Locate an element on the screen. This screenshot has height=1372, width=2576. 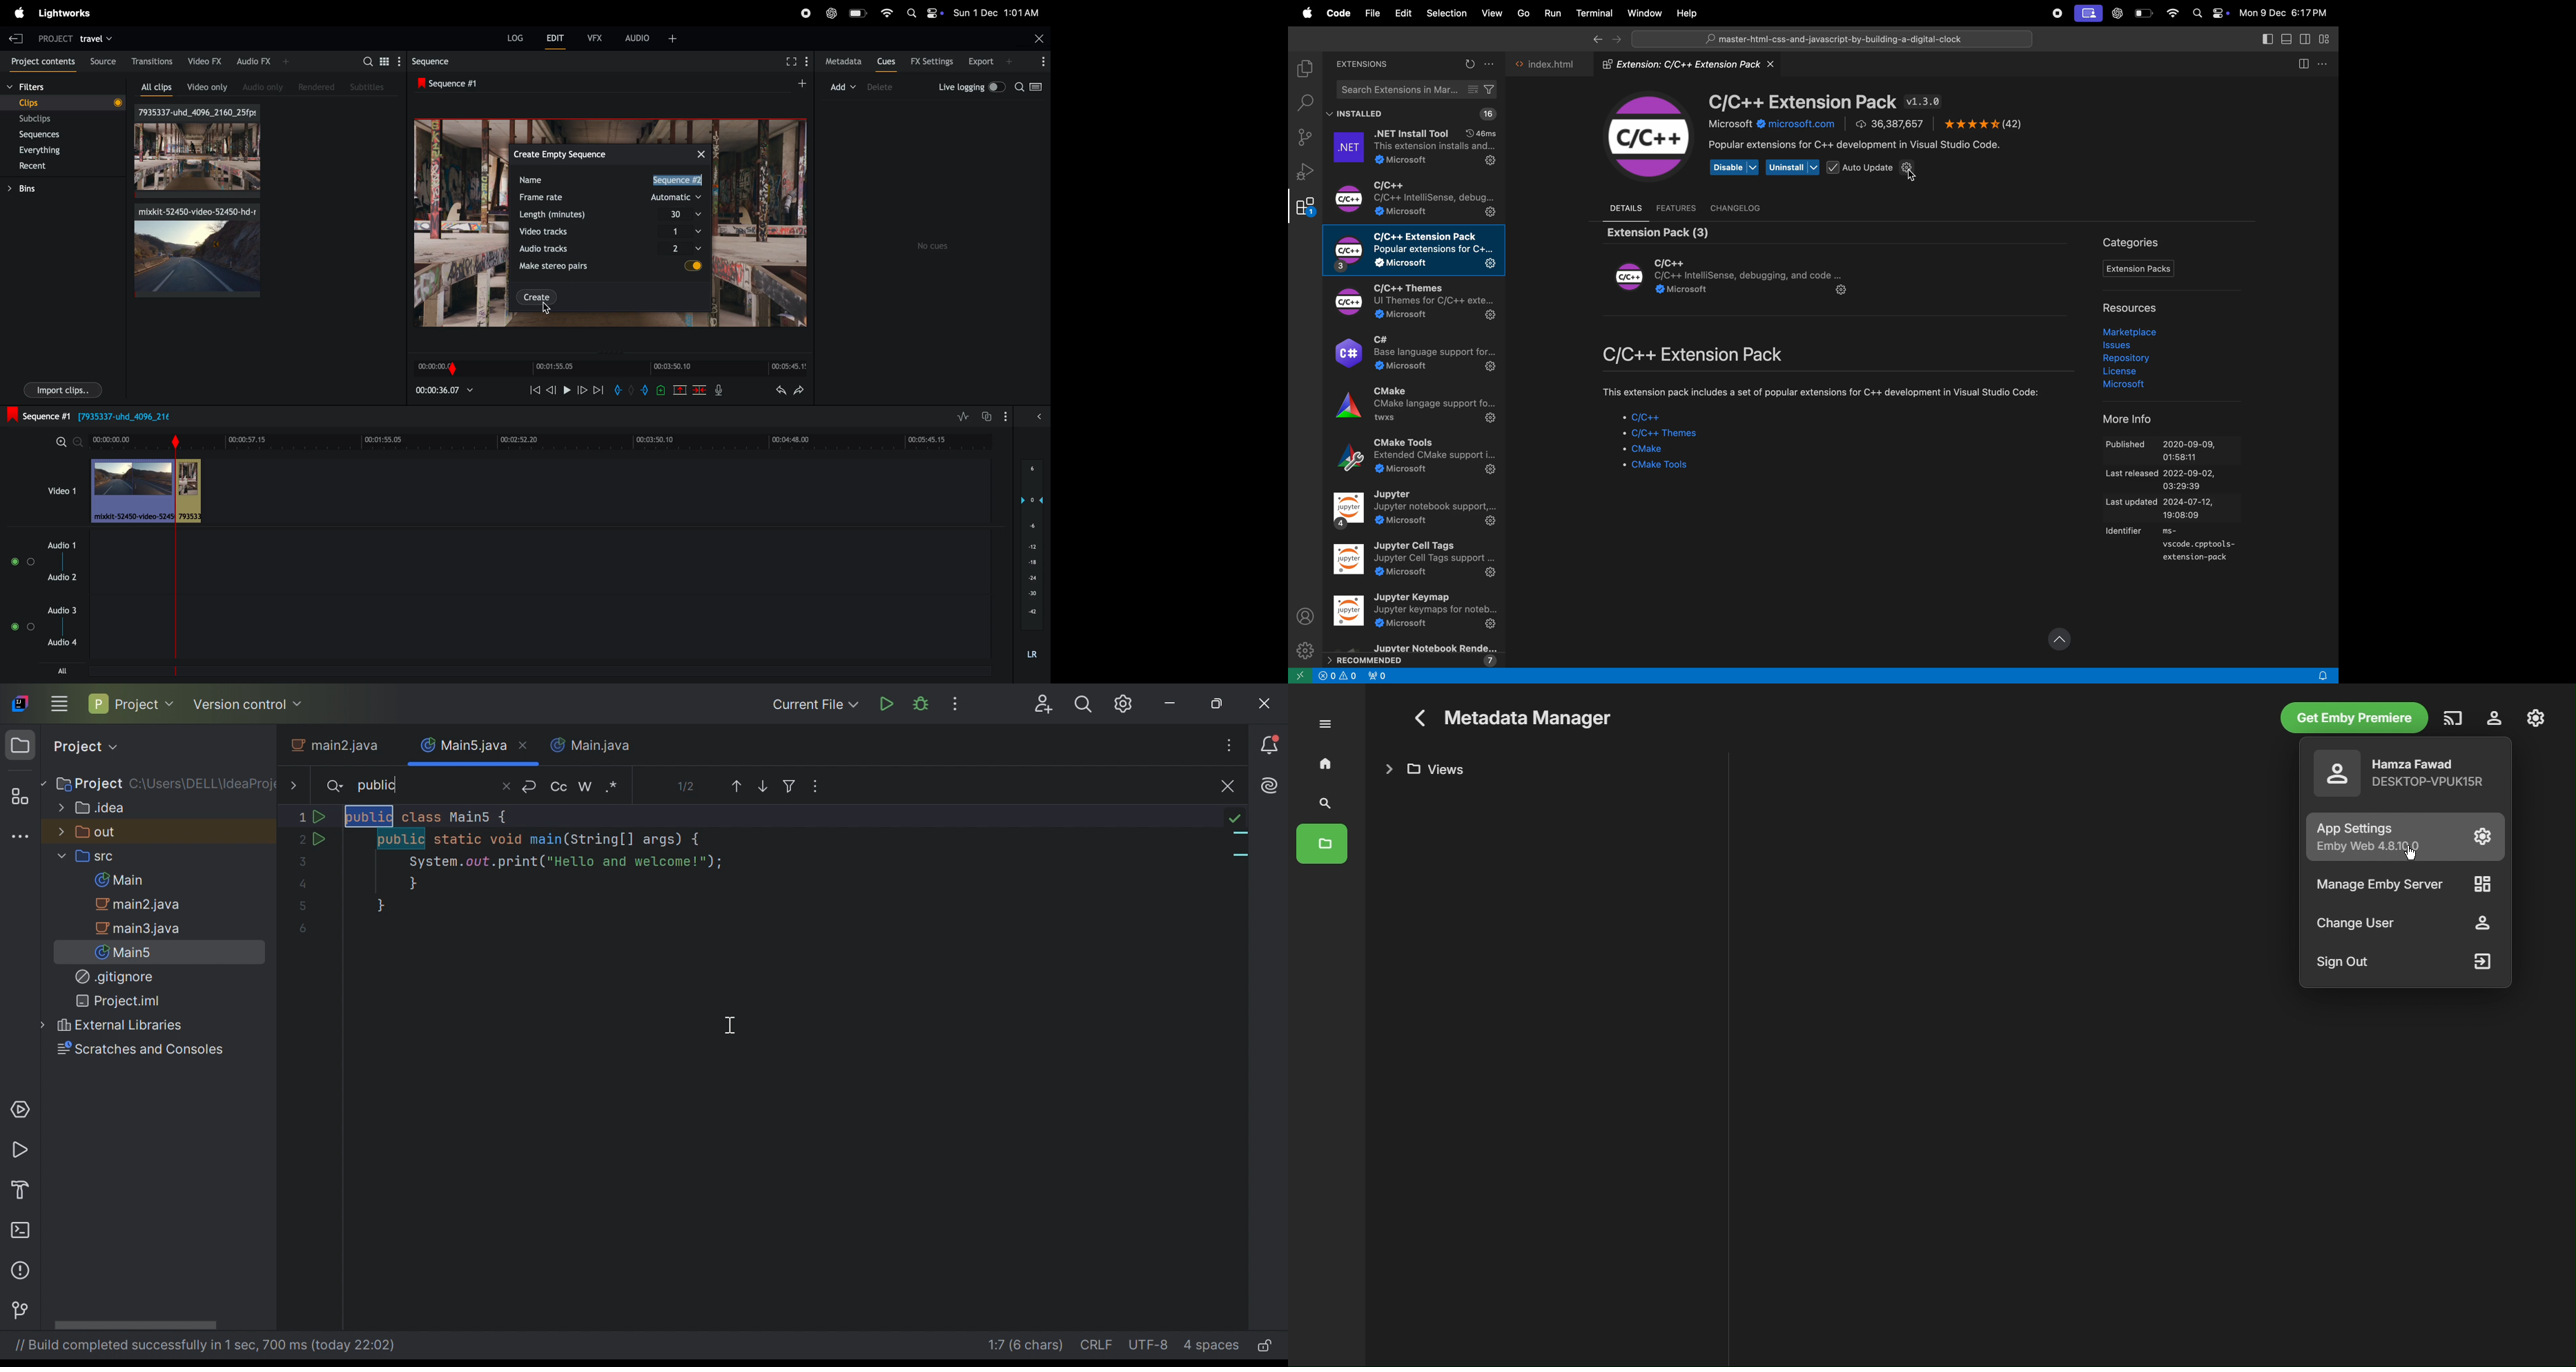
export is located at coordinates (991, 61).